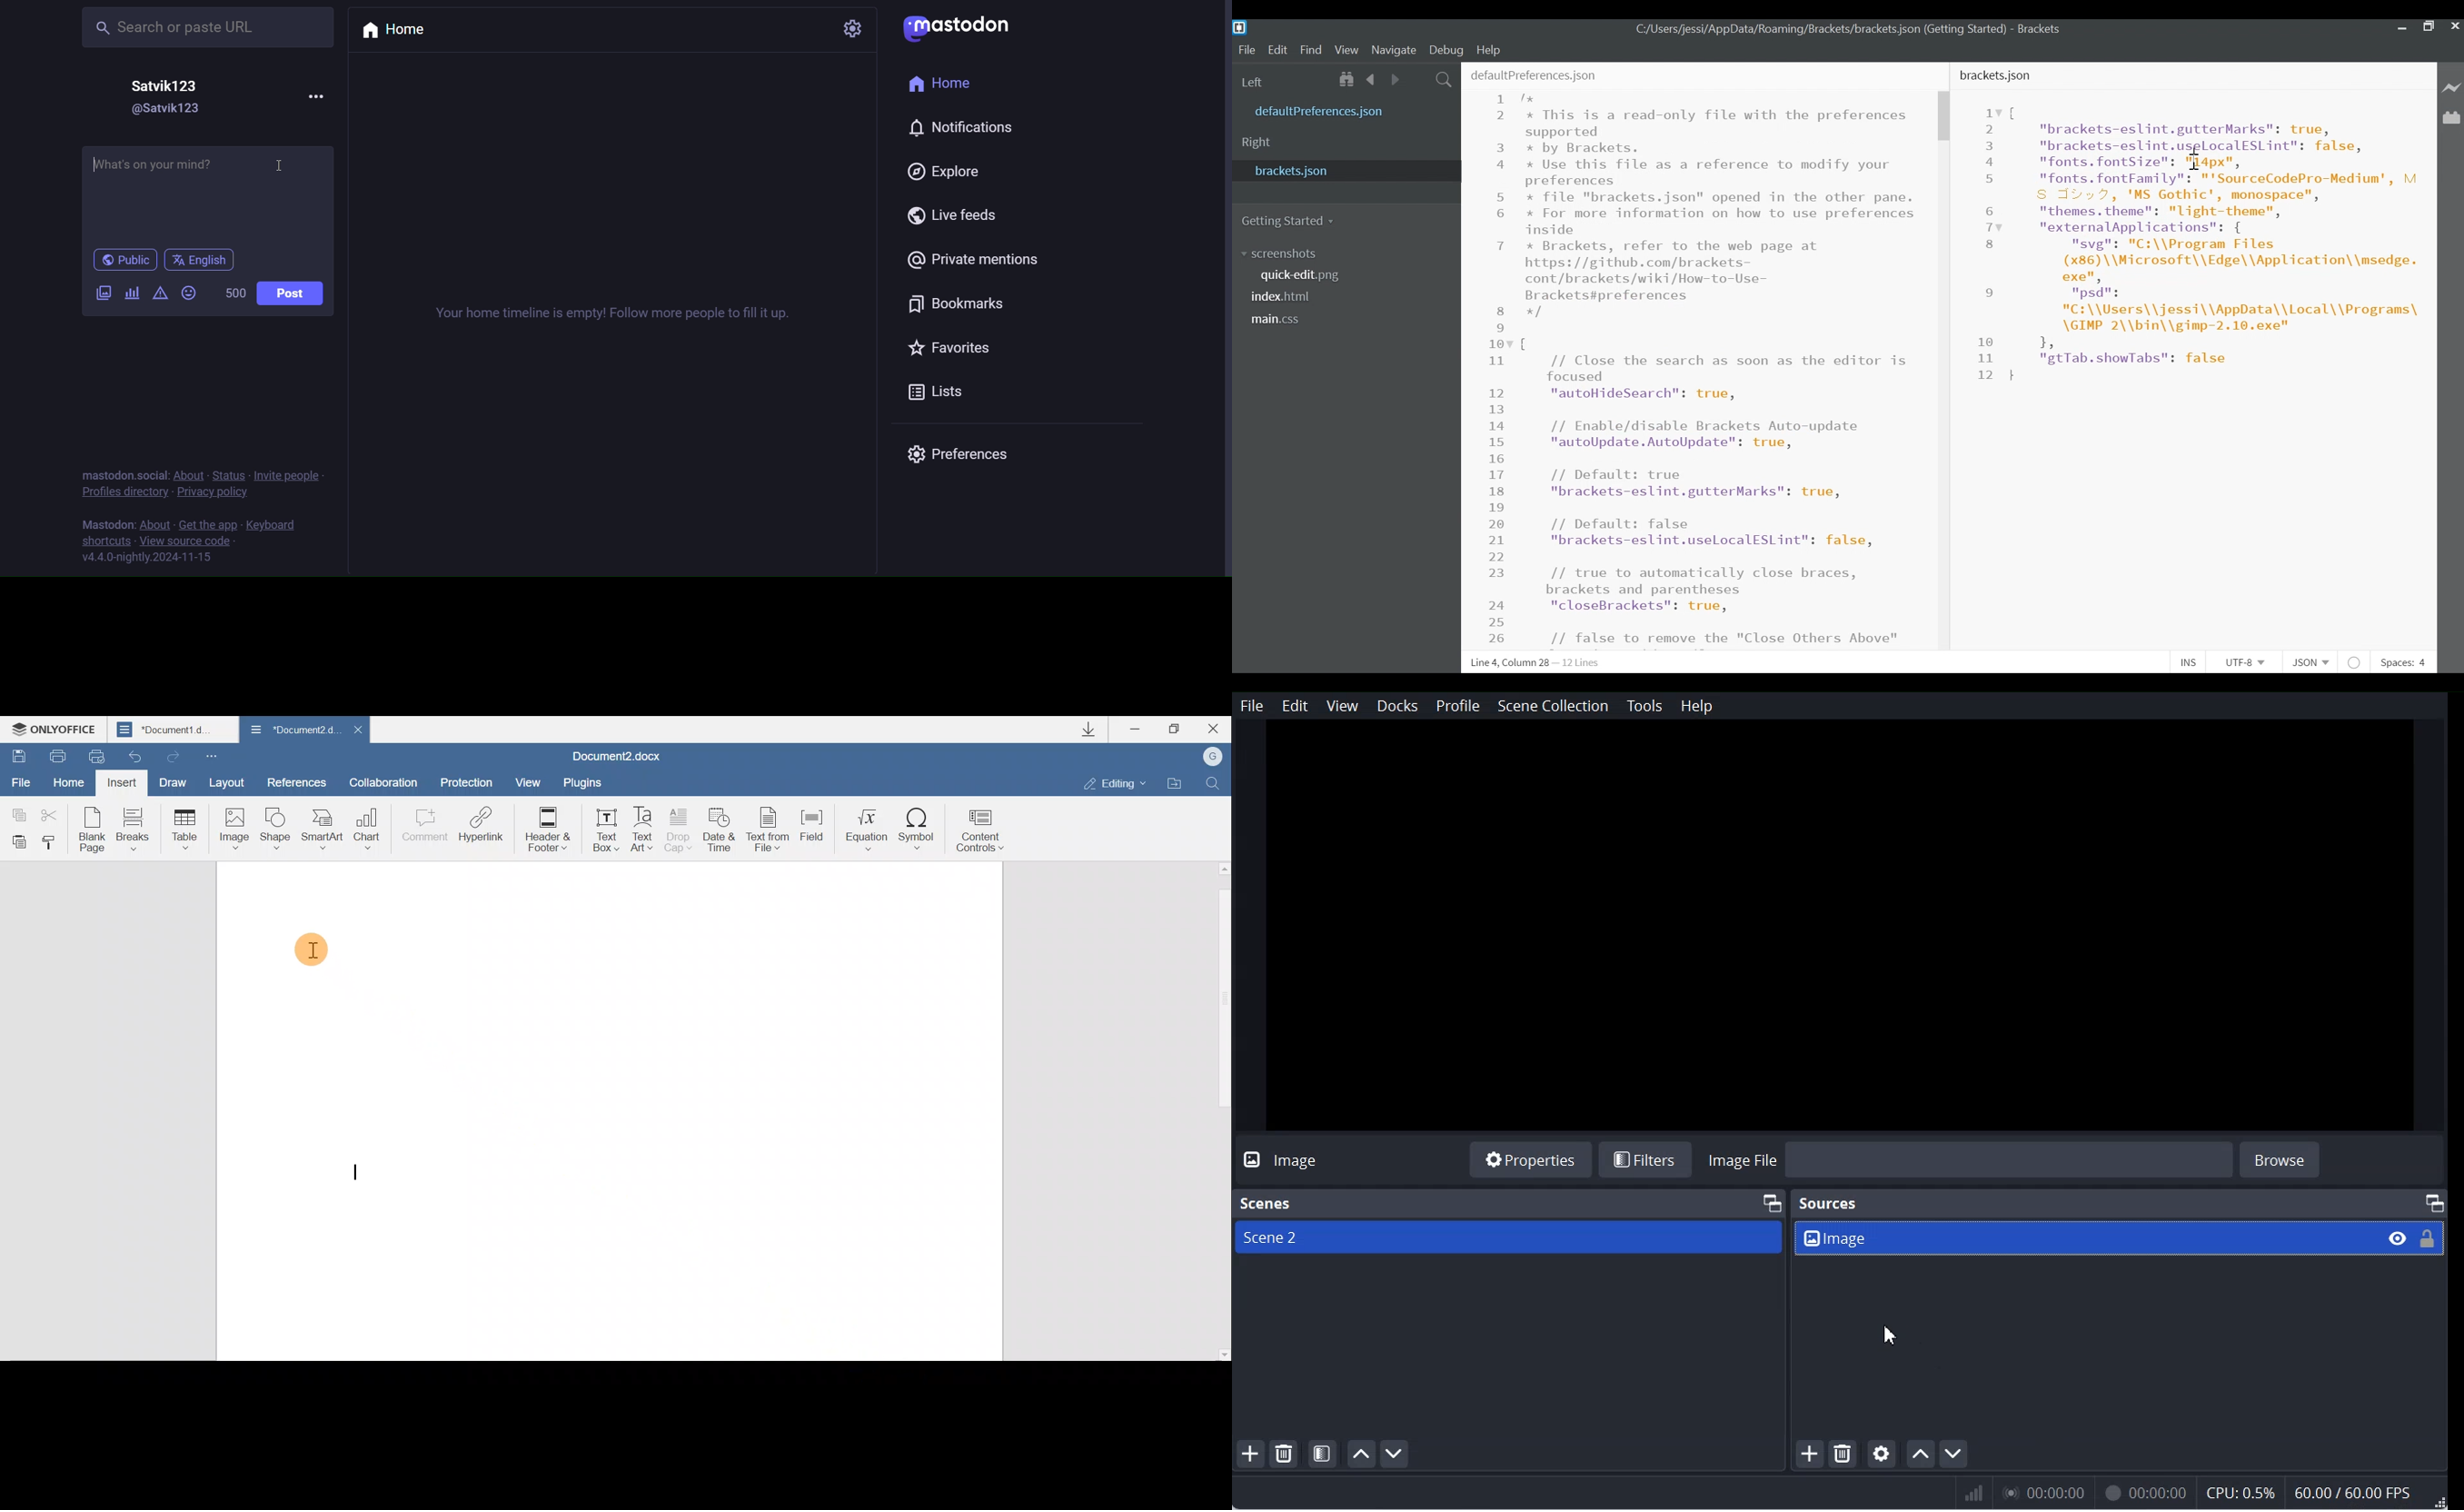 Image resolution: width=2464 pixels, height=1512 pixels. What do you see at coordinates (2246, 663) in the screenshot?
I see `File Encoding` at bounding box center [2246, 663].